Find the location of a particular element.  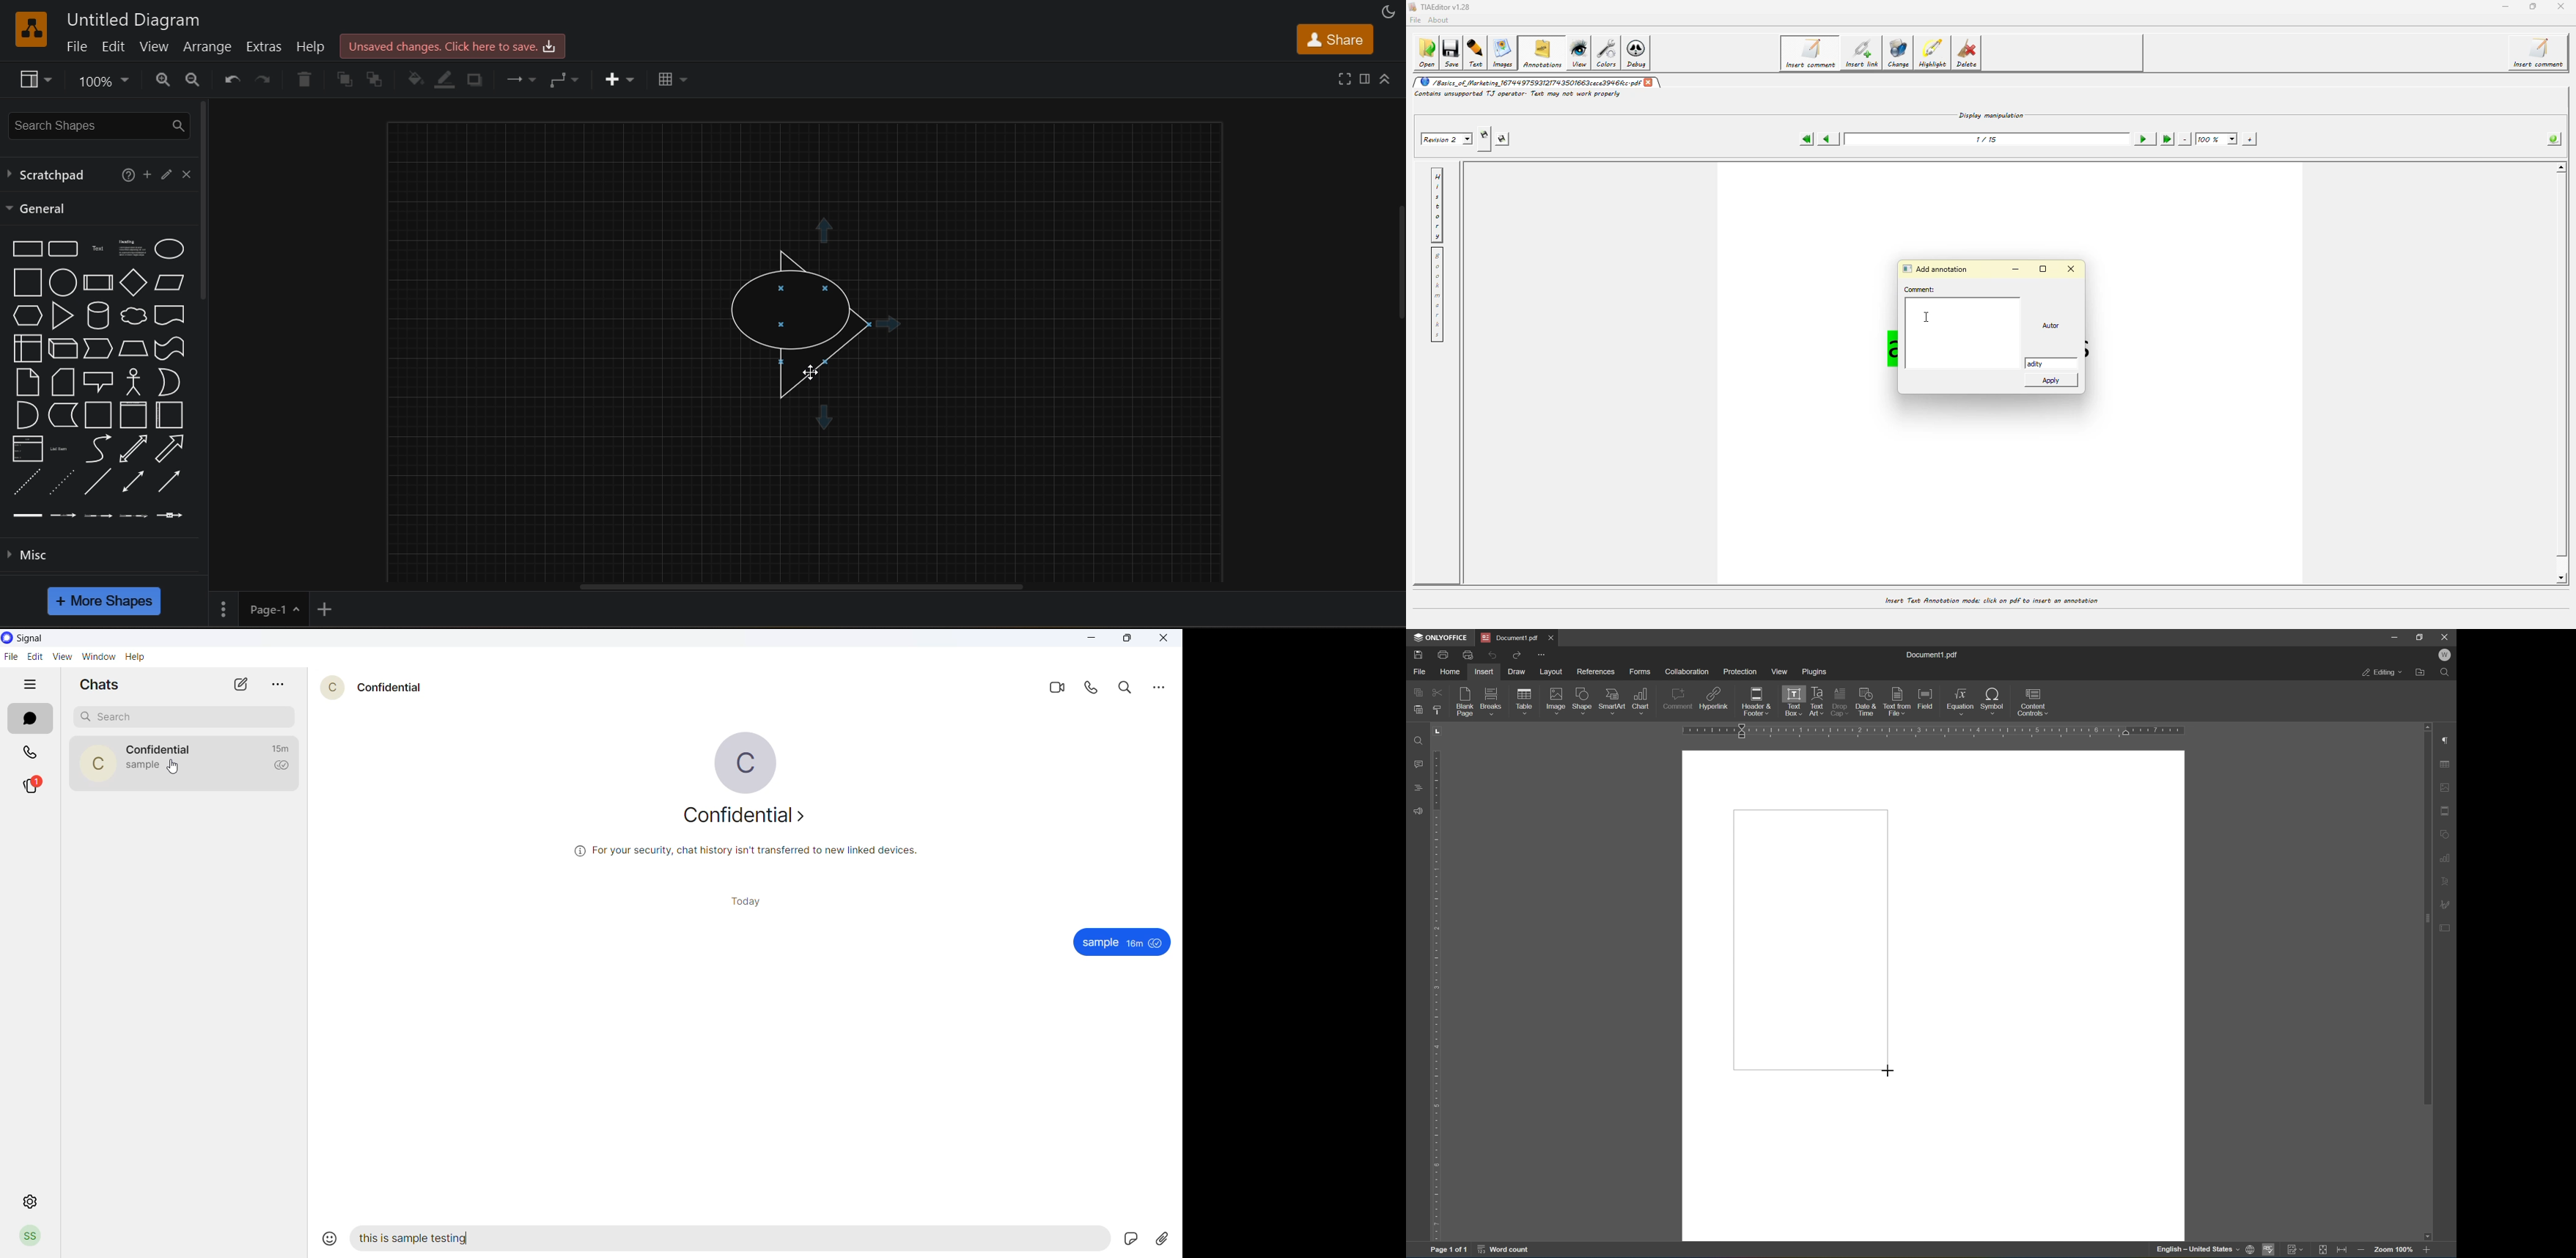

to front is located at coordinates (345, 79).